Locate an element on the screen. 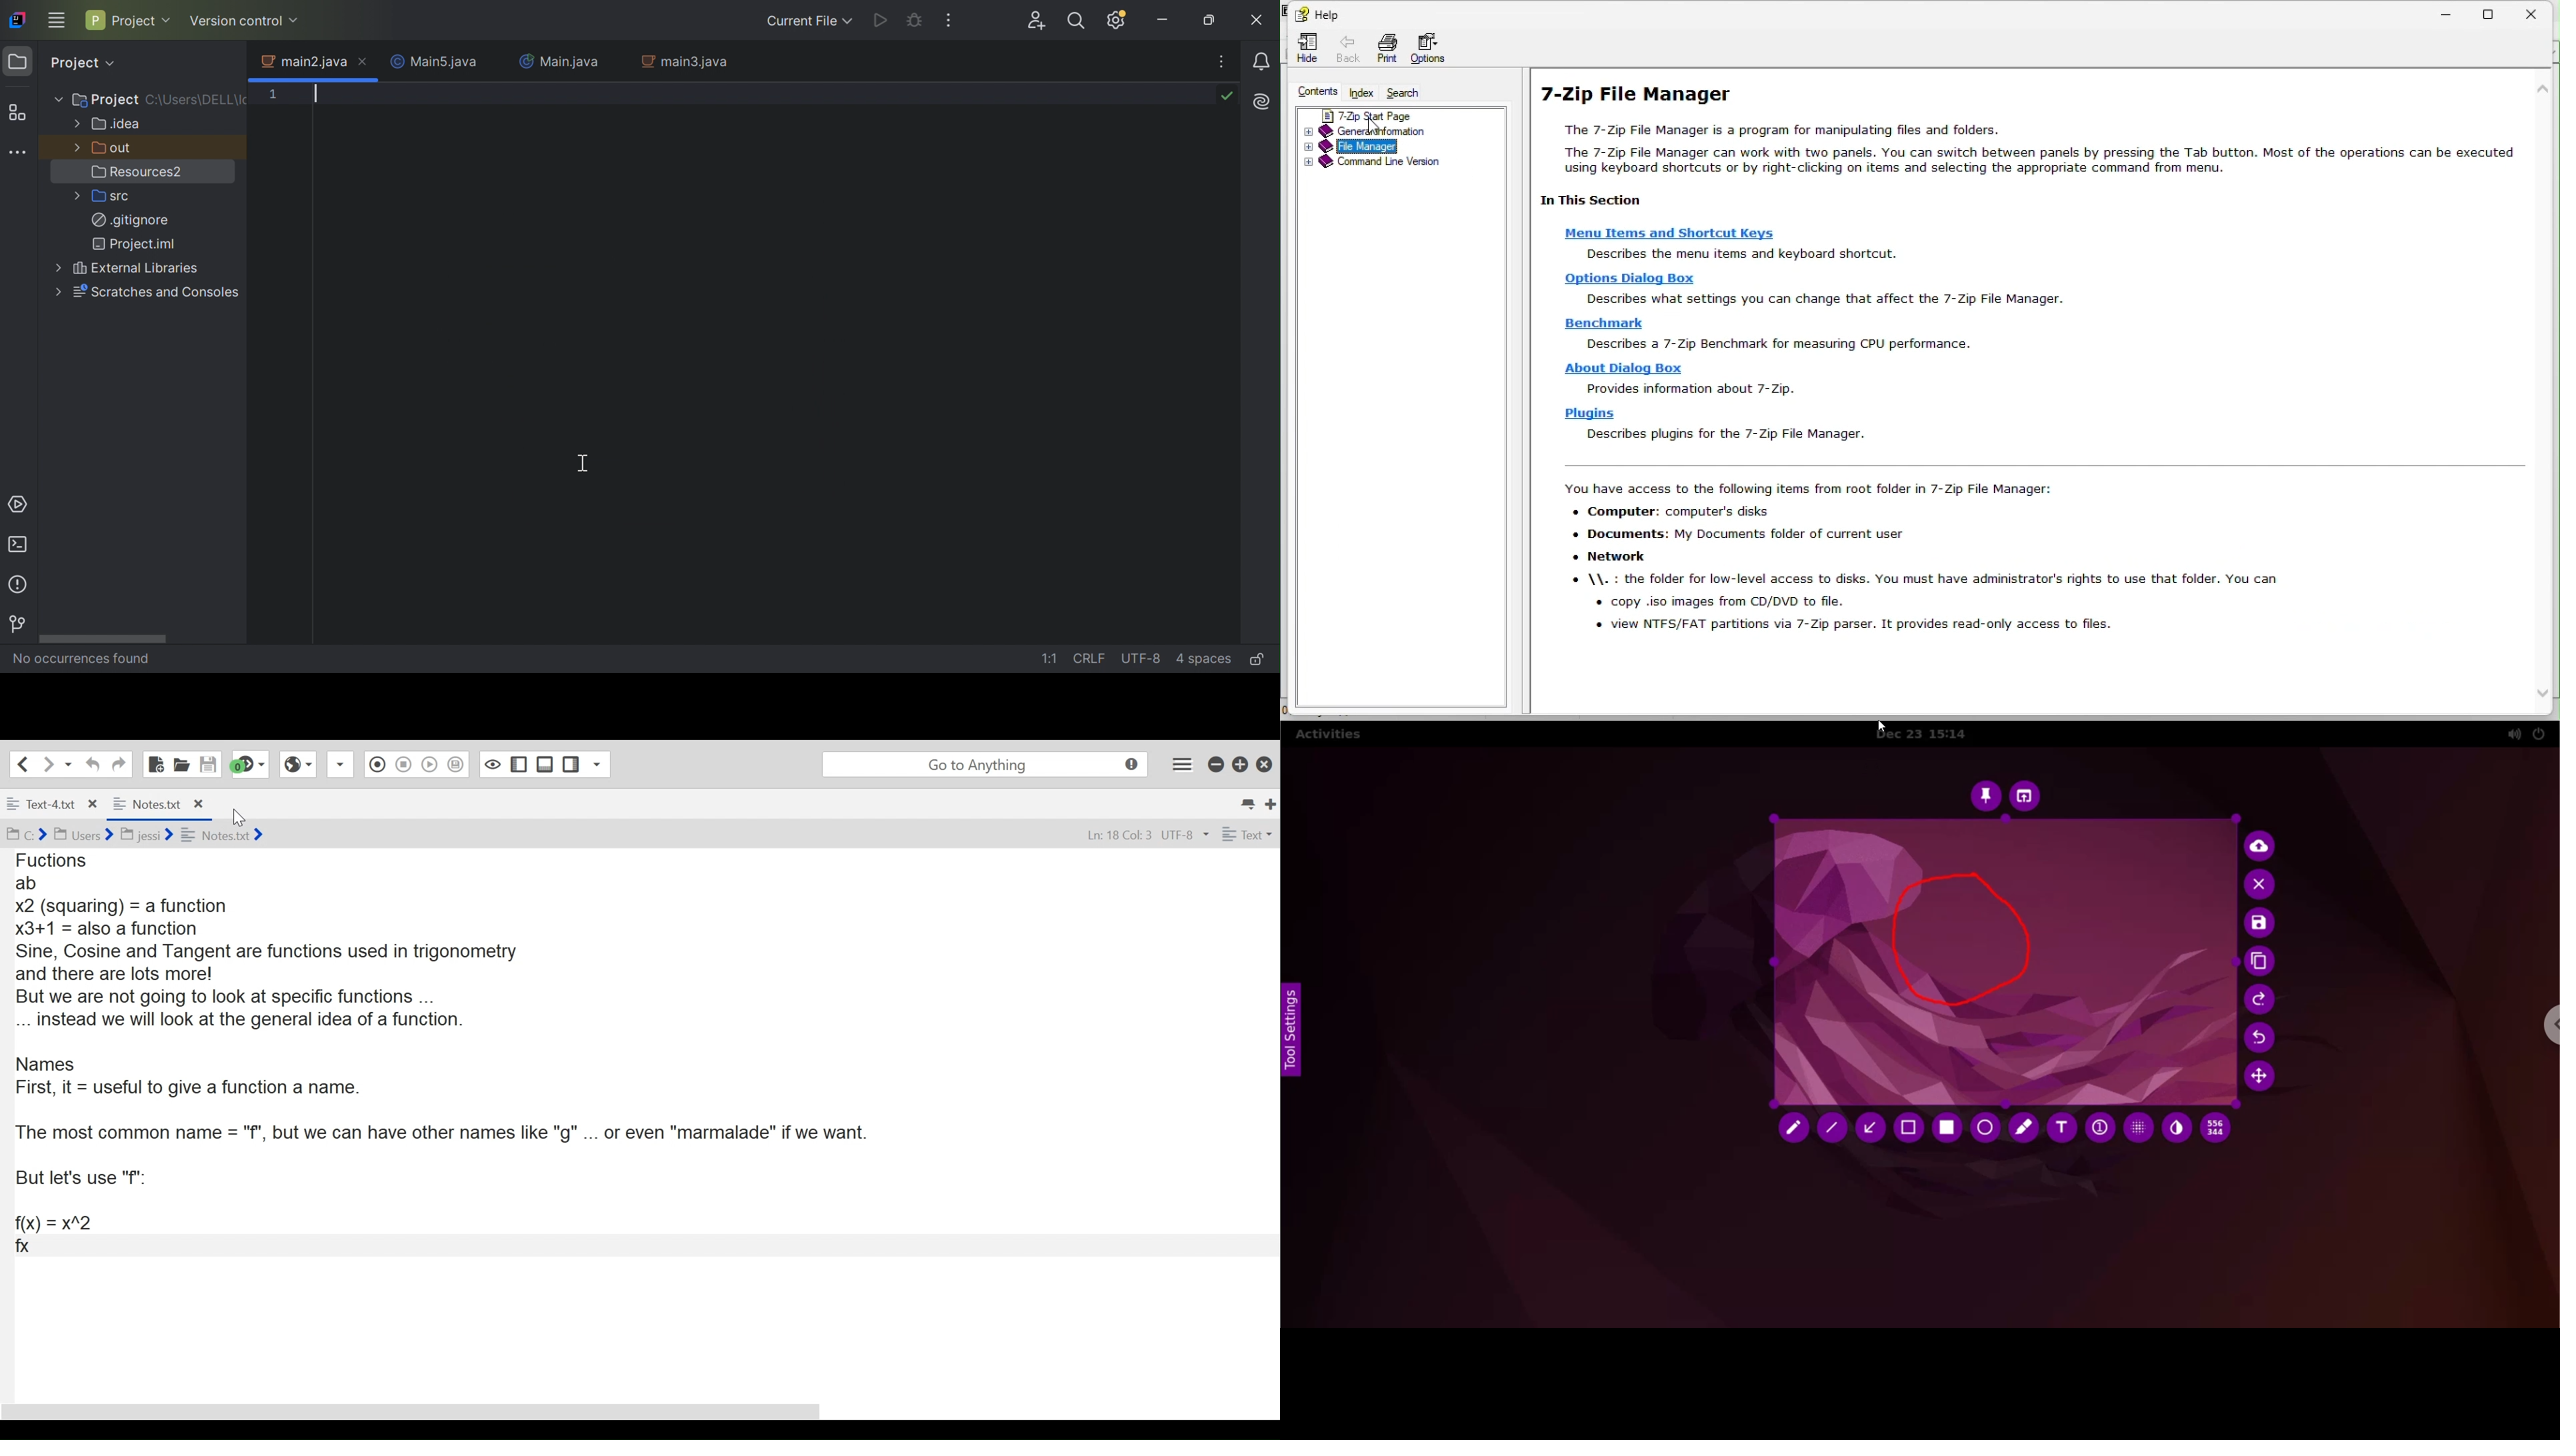 Image resolution: width=2576 pixels, height=1456 pixels. Show/Hide Left Pane is located at coordinates (517, 764).